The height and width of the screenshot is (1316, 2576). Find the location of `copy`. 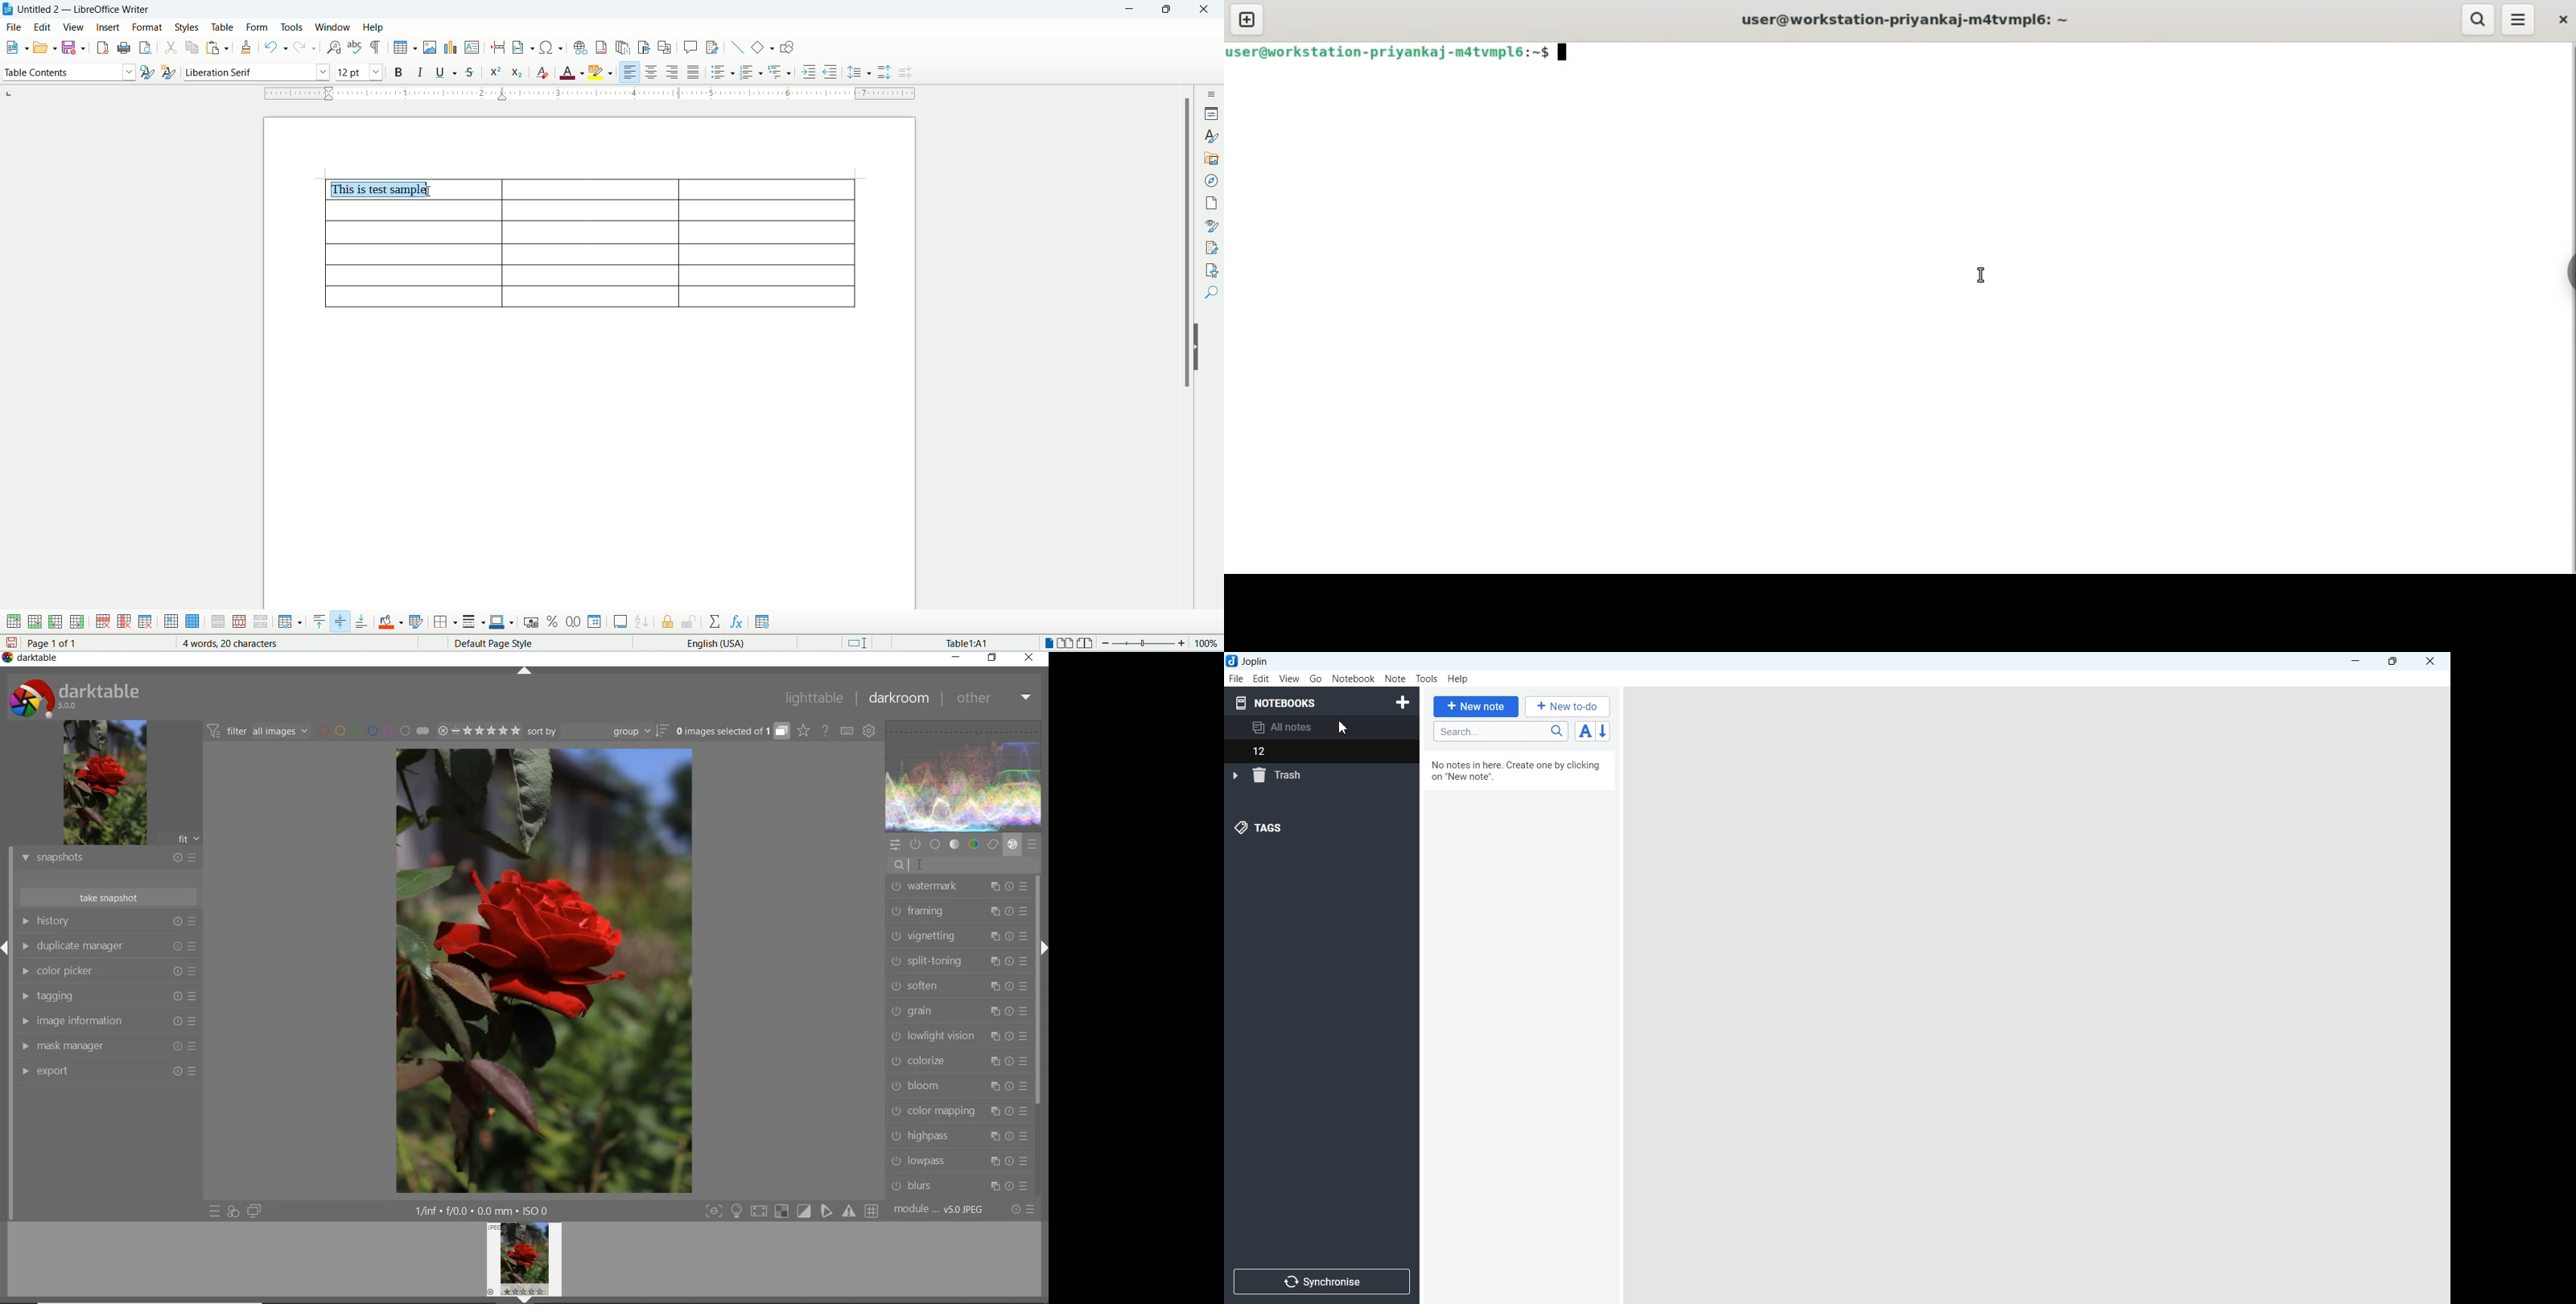

copy is located at coordinates (192, 47).